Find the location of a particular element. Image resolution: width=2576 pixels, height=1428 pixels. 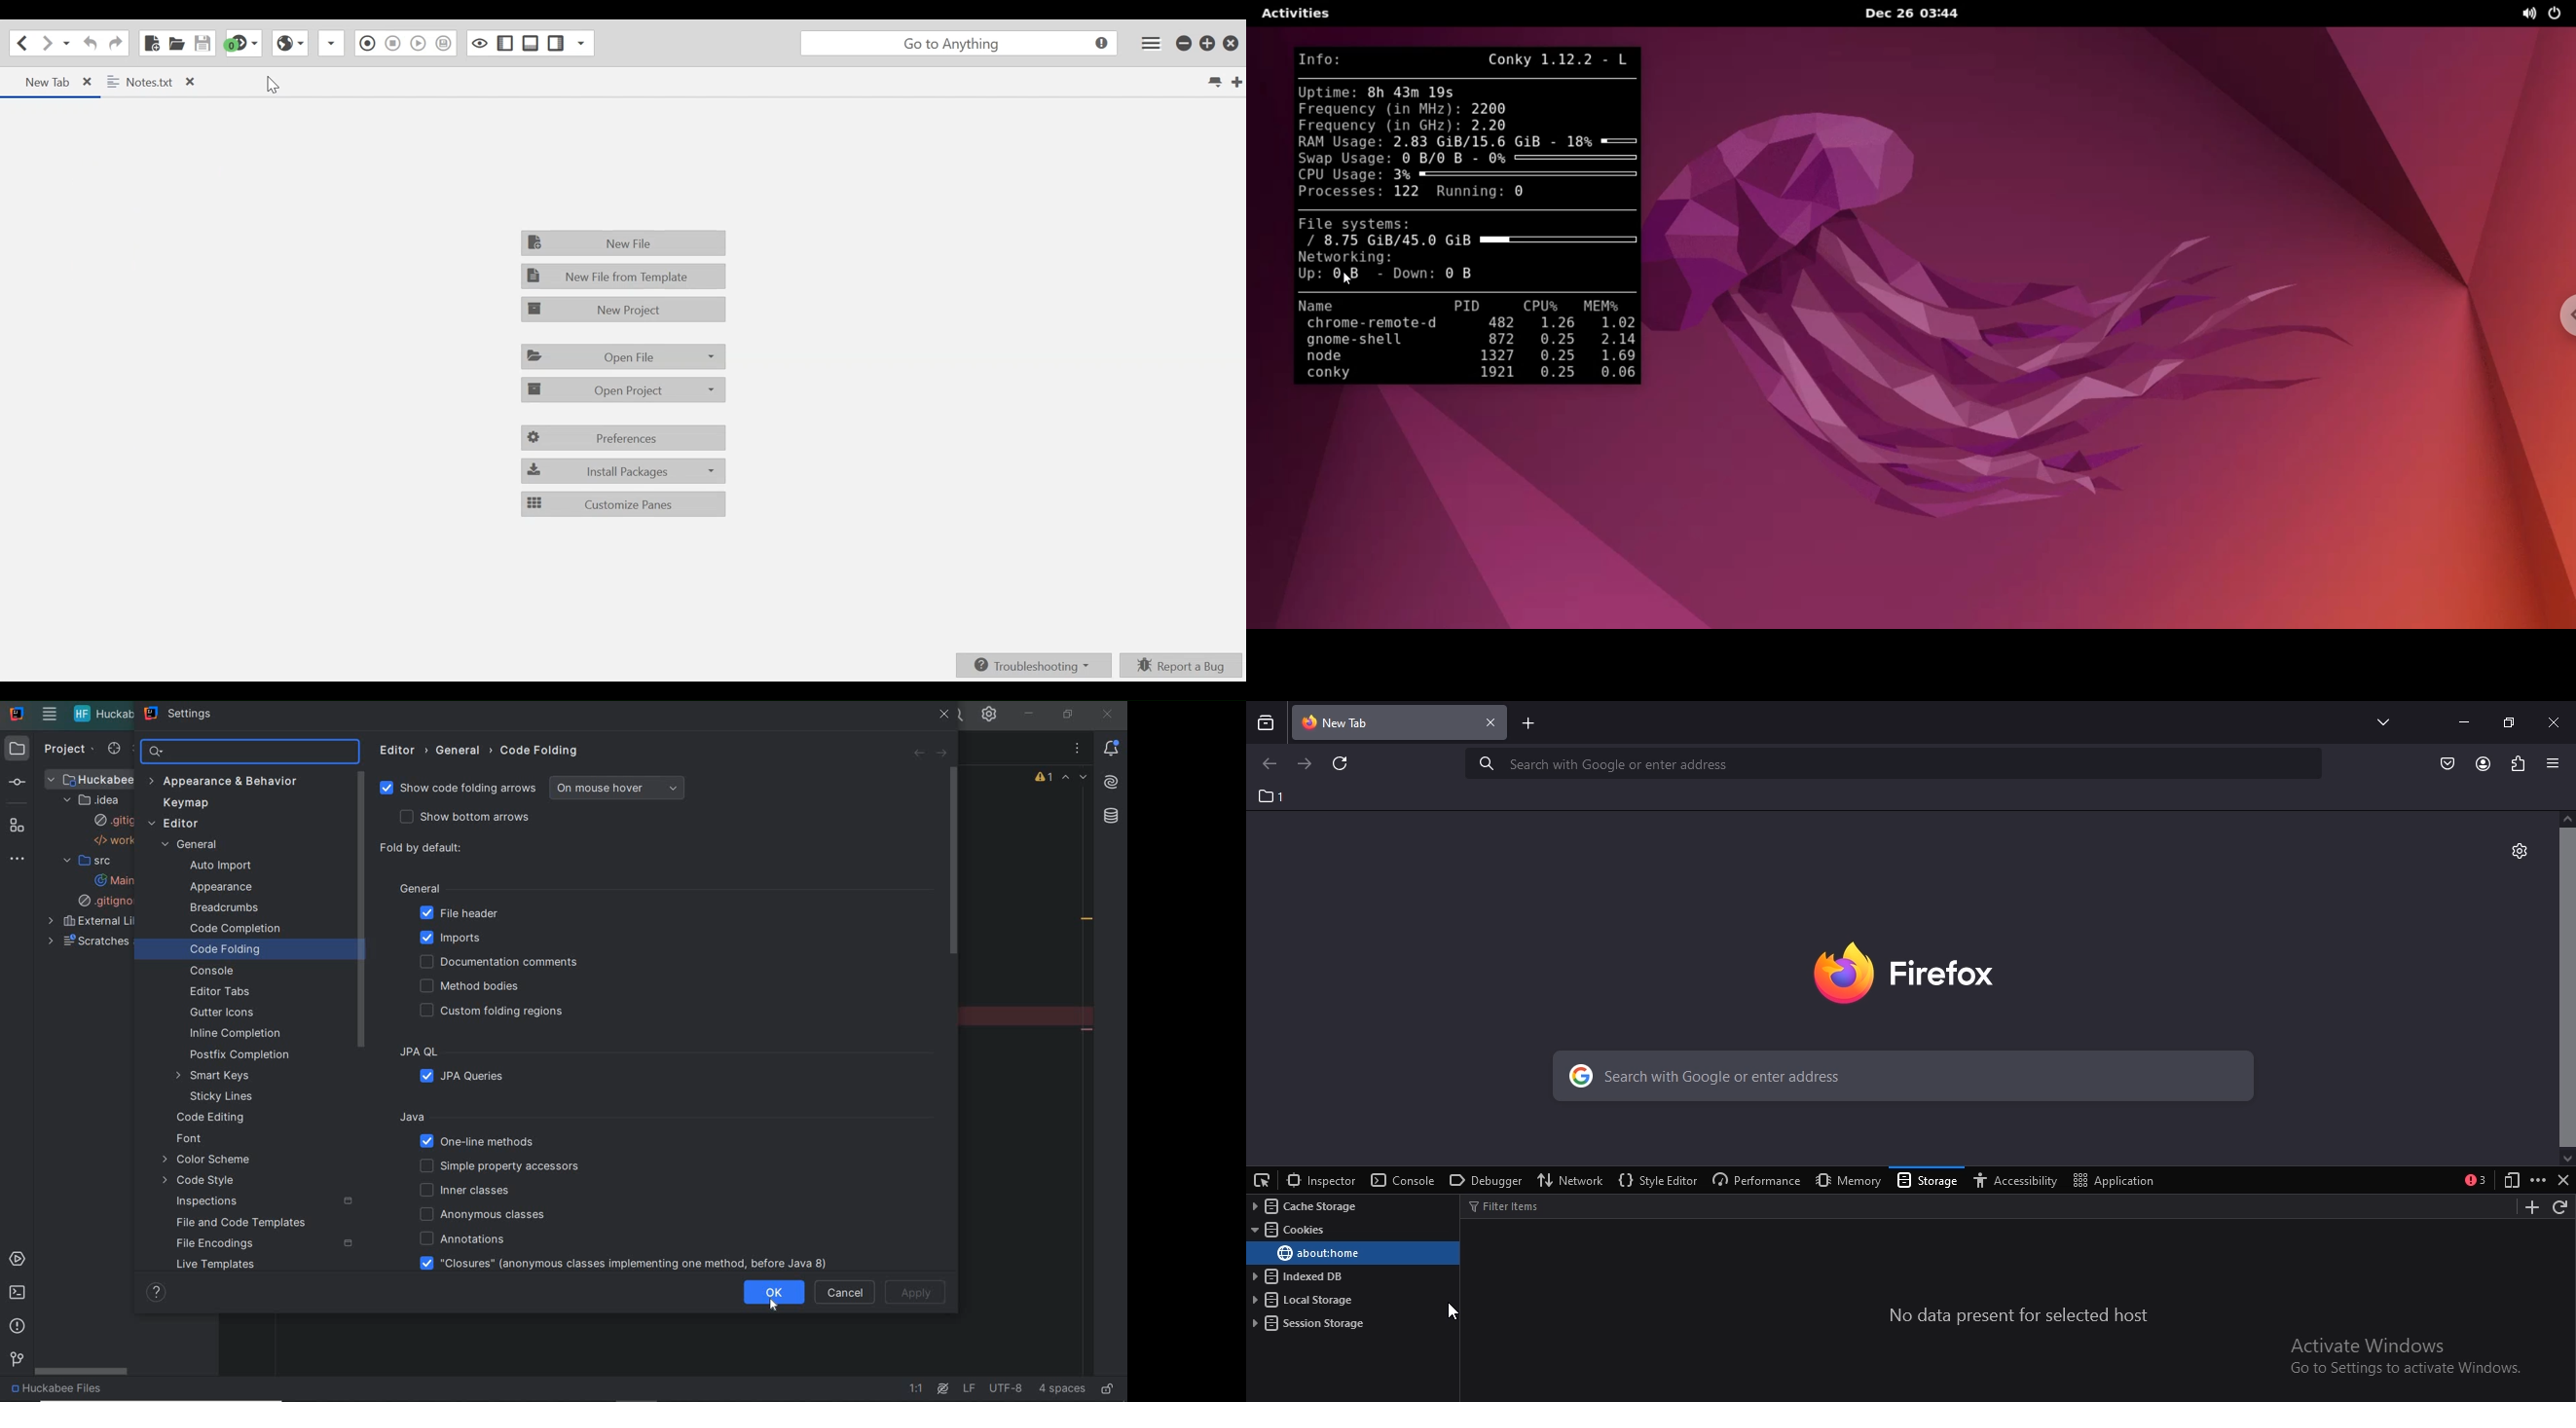

refresh items is located at coordinates (2561, 1208).